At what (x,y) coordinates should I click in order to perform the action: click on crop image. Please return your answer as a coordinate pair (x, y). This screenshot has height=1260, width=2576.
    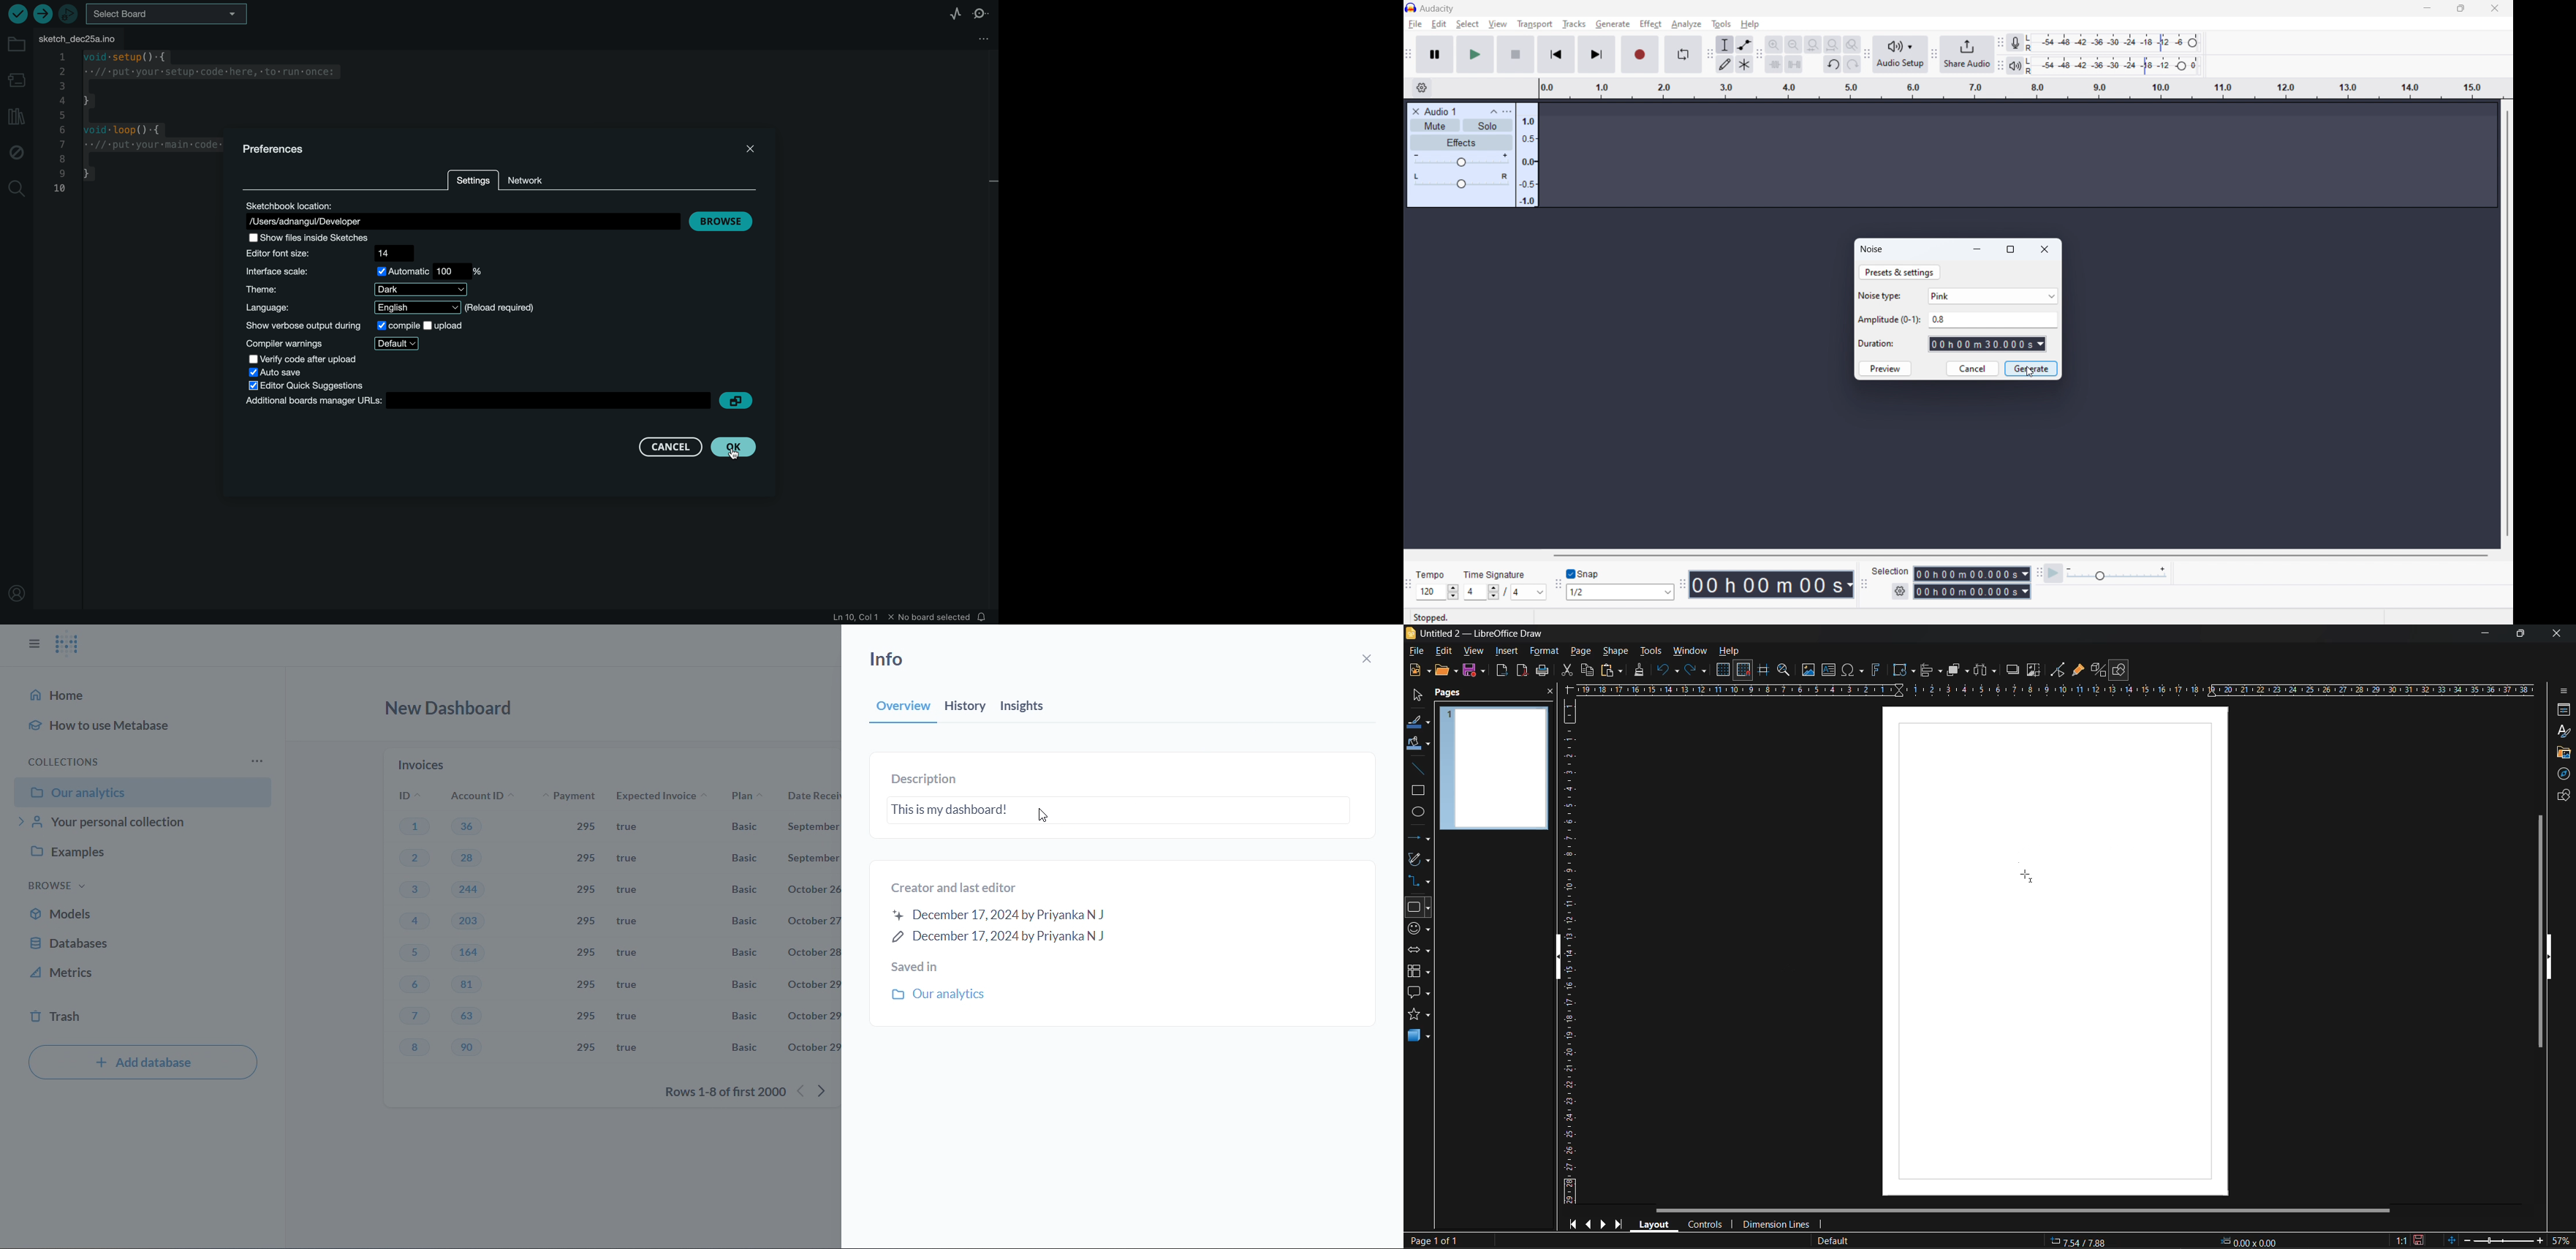
    Looking at the image, I should click on (2034, 670).